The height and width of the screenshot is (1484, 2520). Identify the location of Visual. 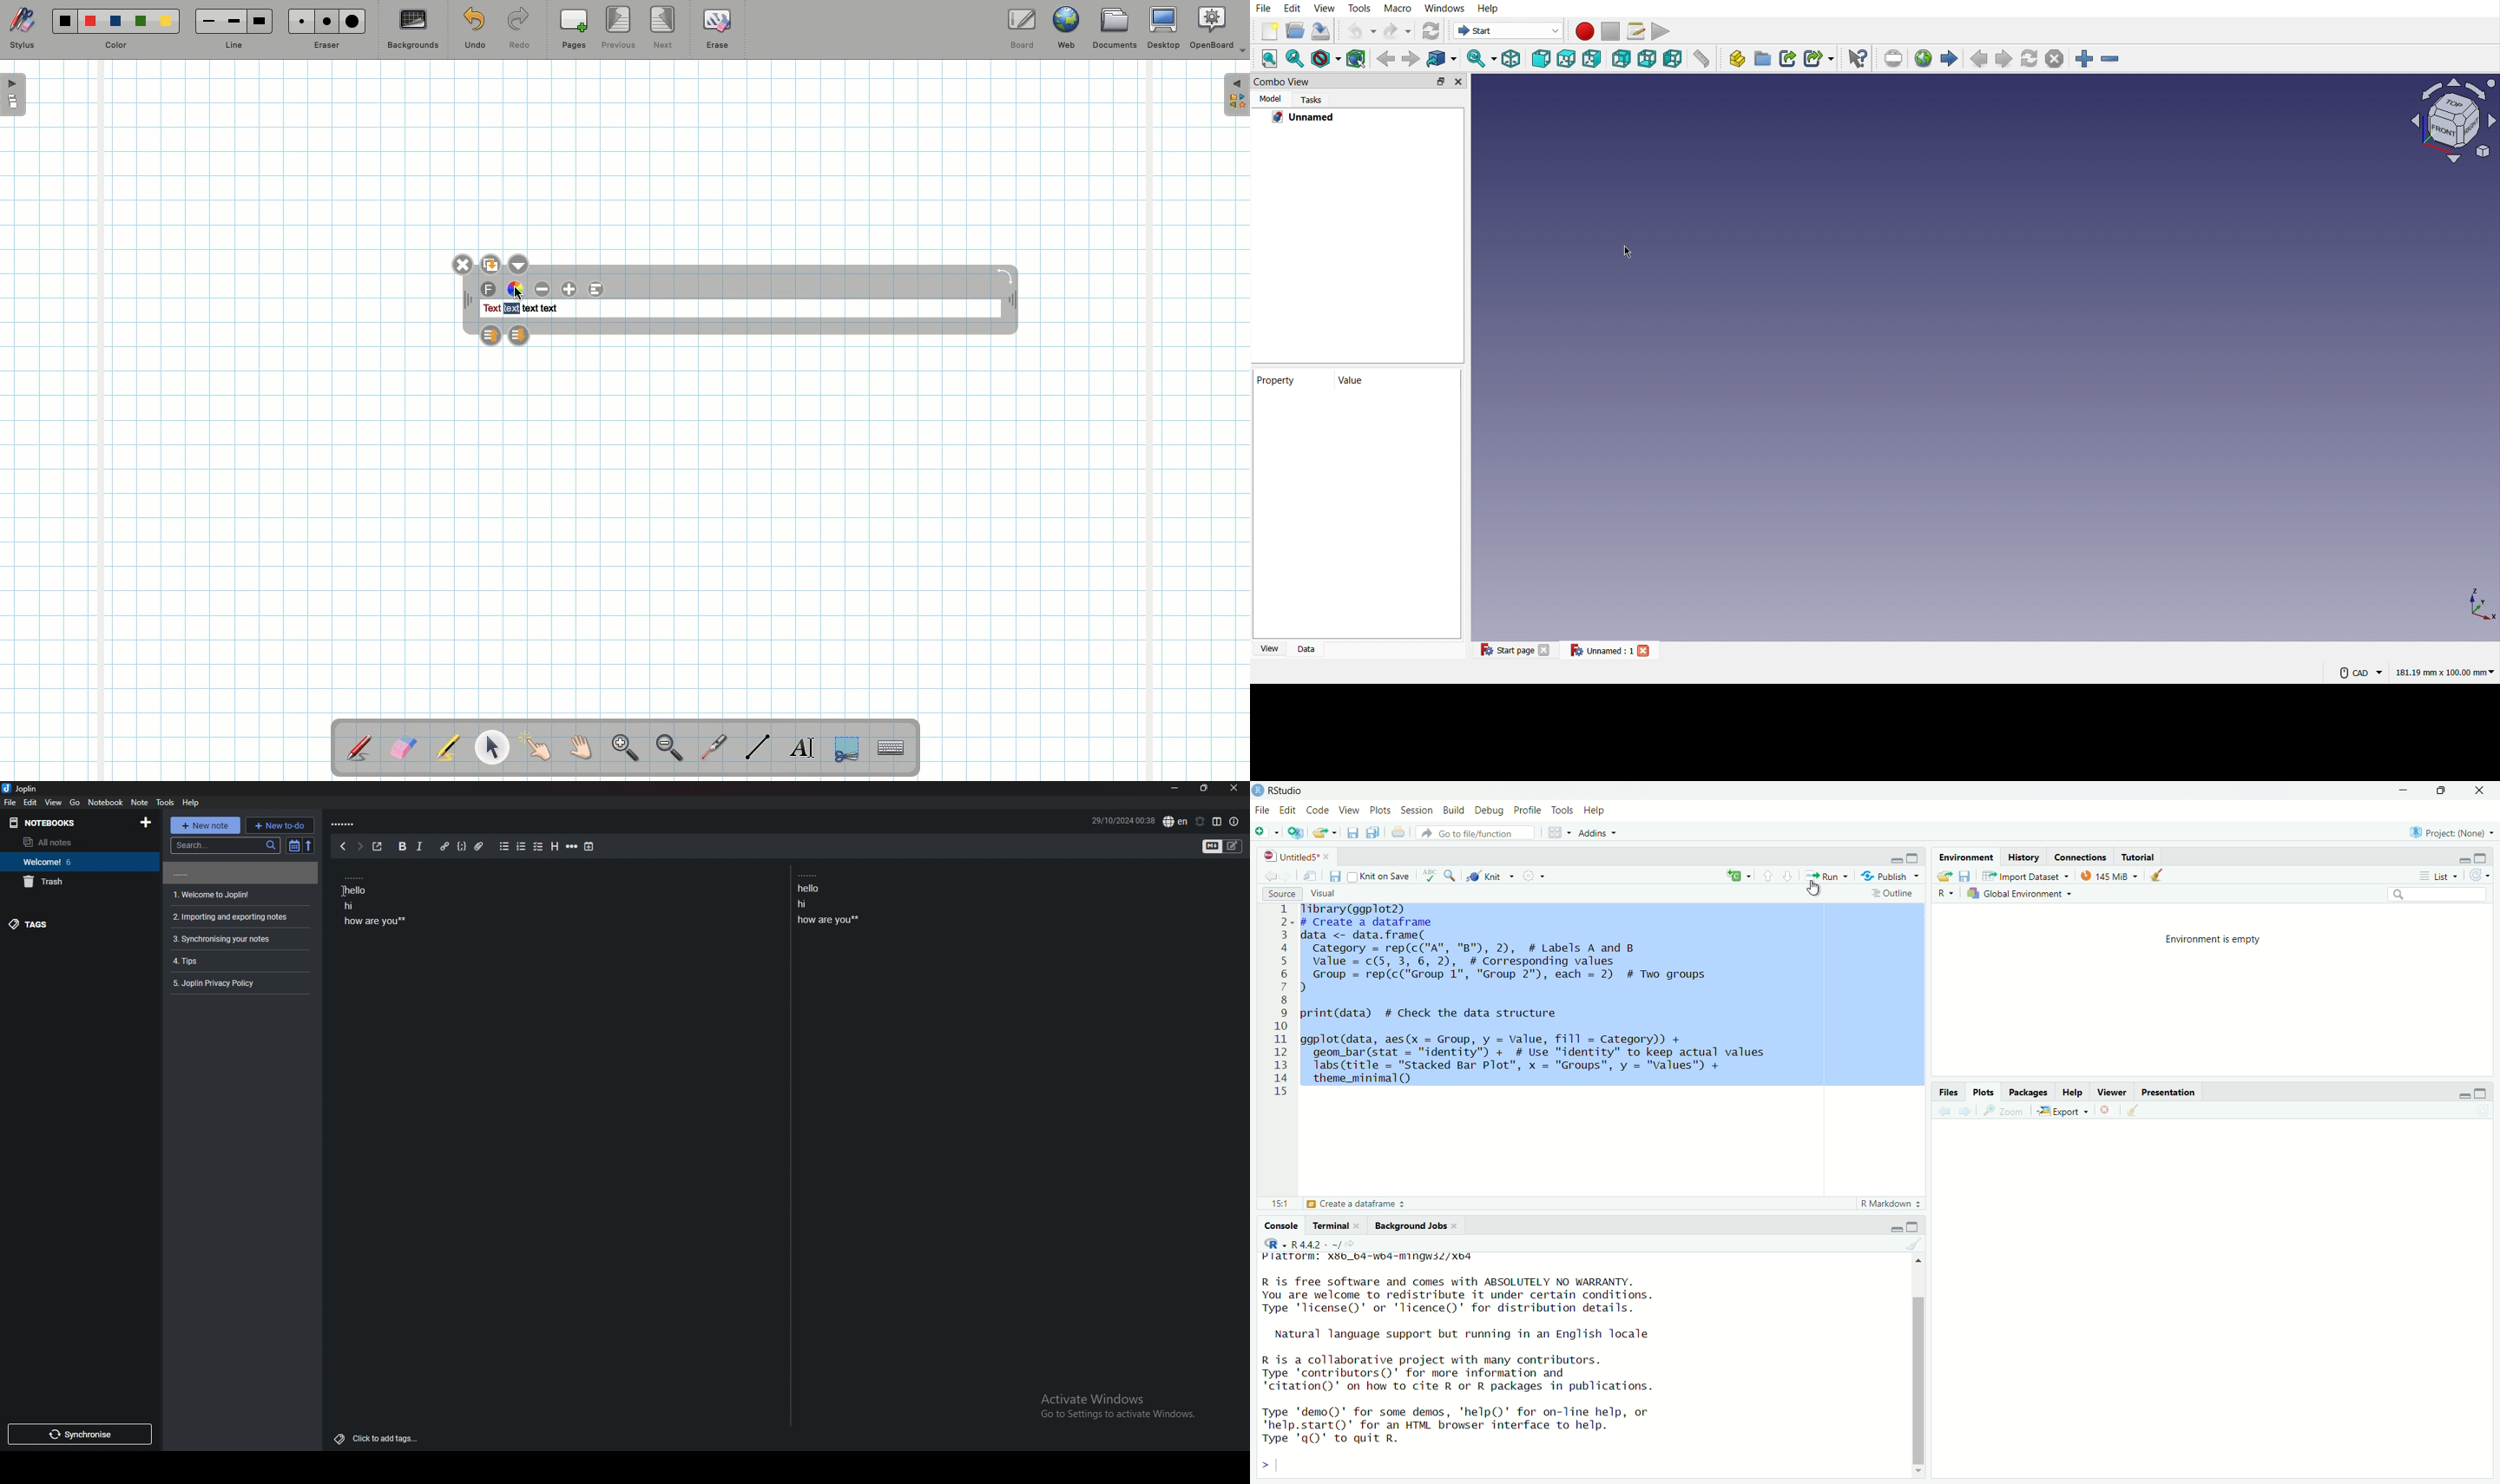
(1335, 894).